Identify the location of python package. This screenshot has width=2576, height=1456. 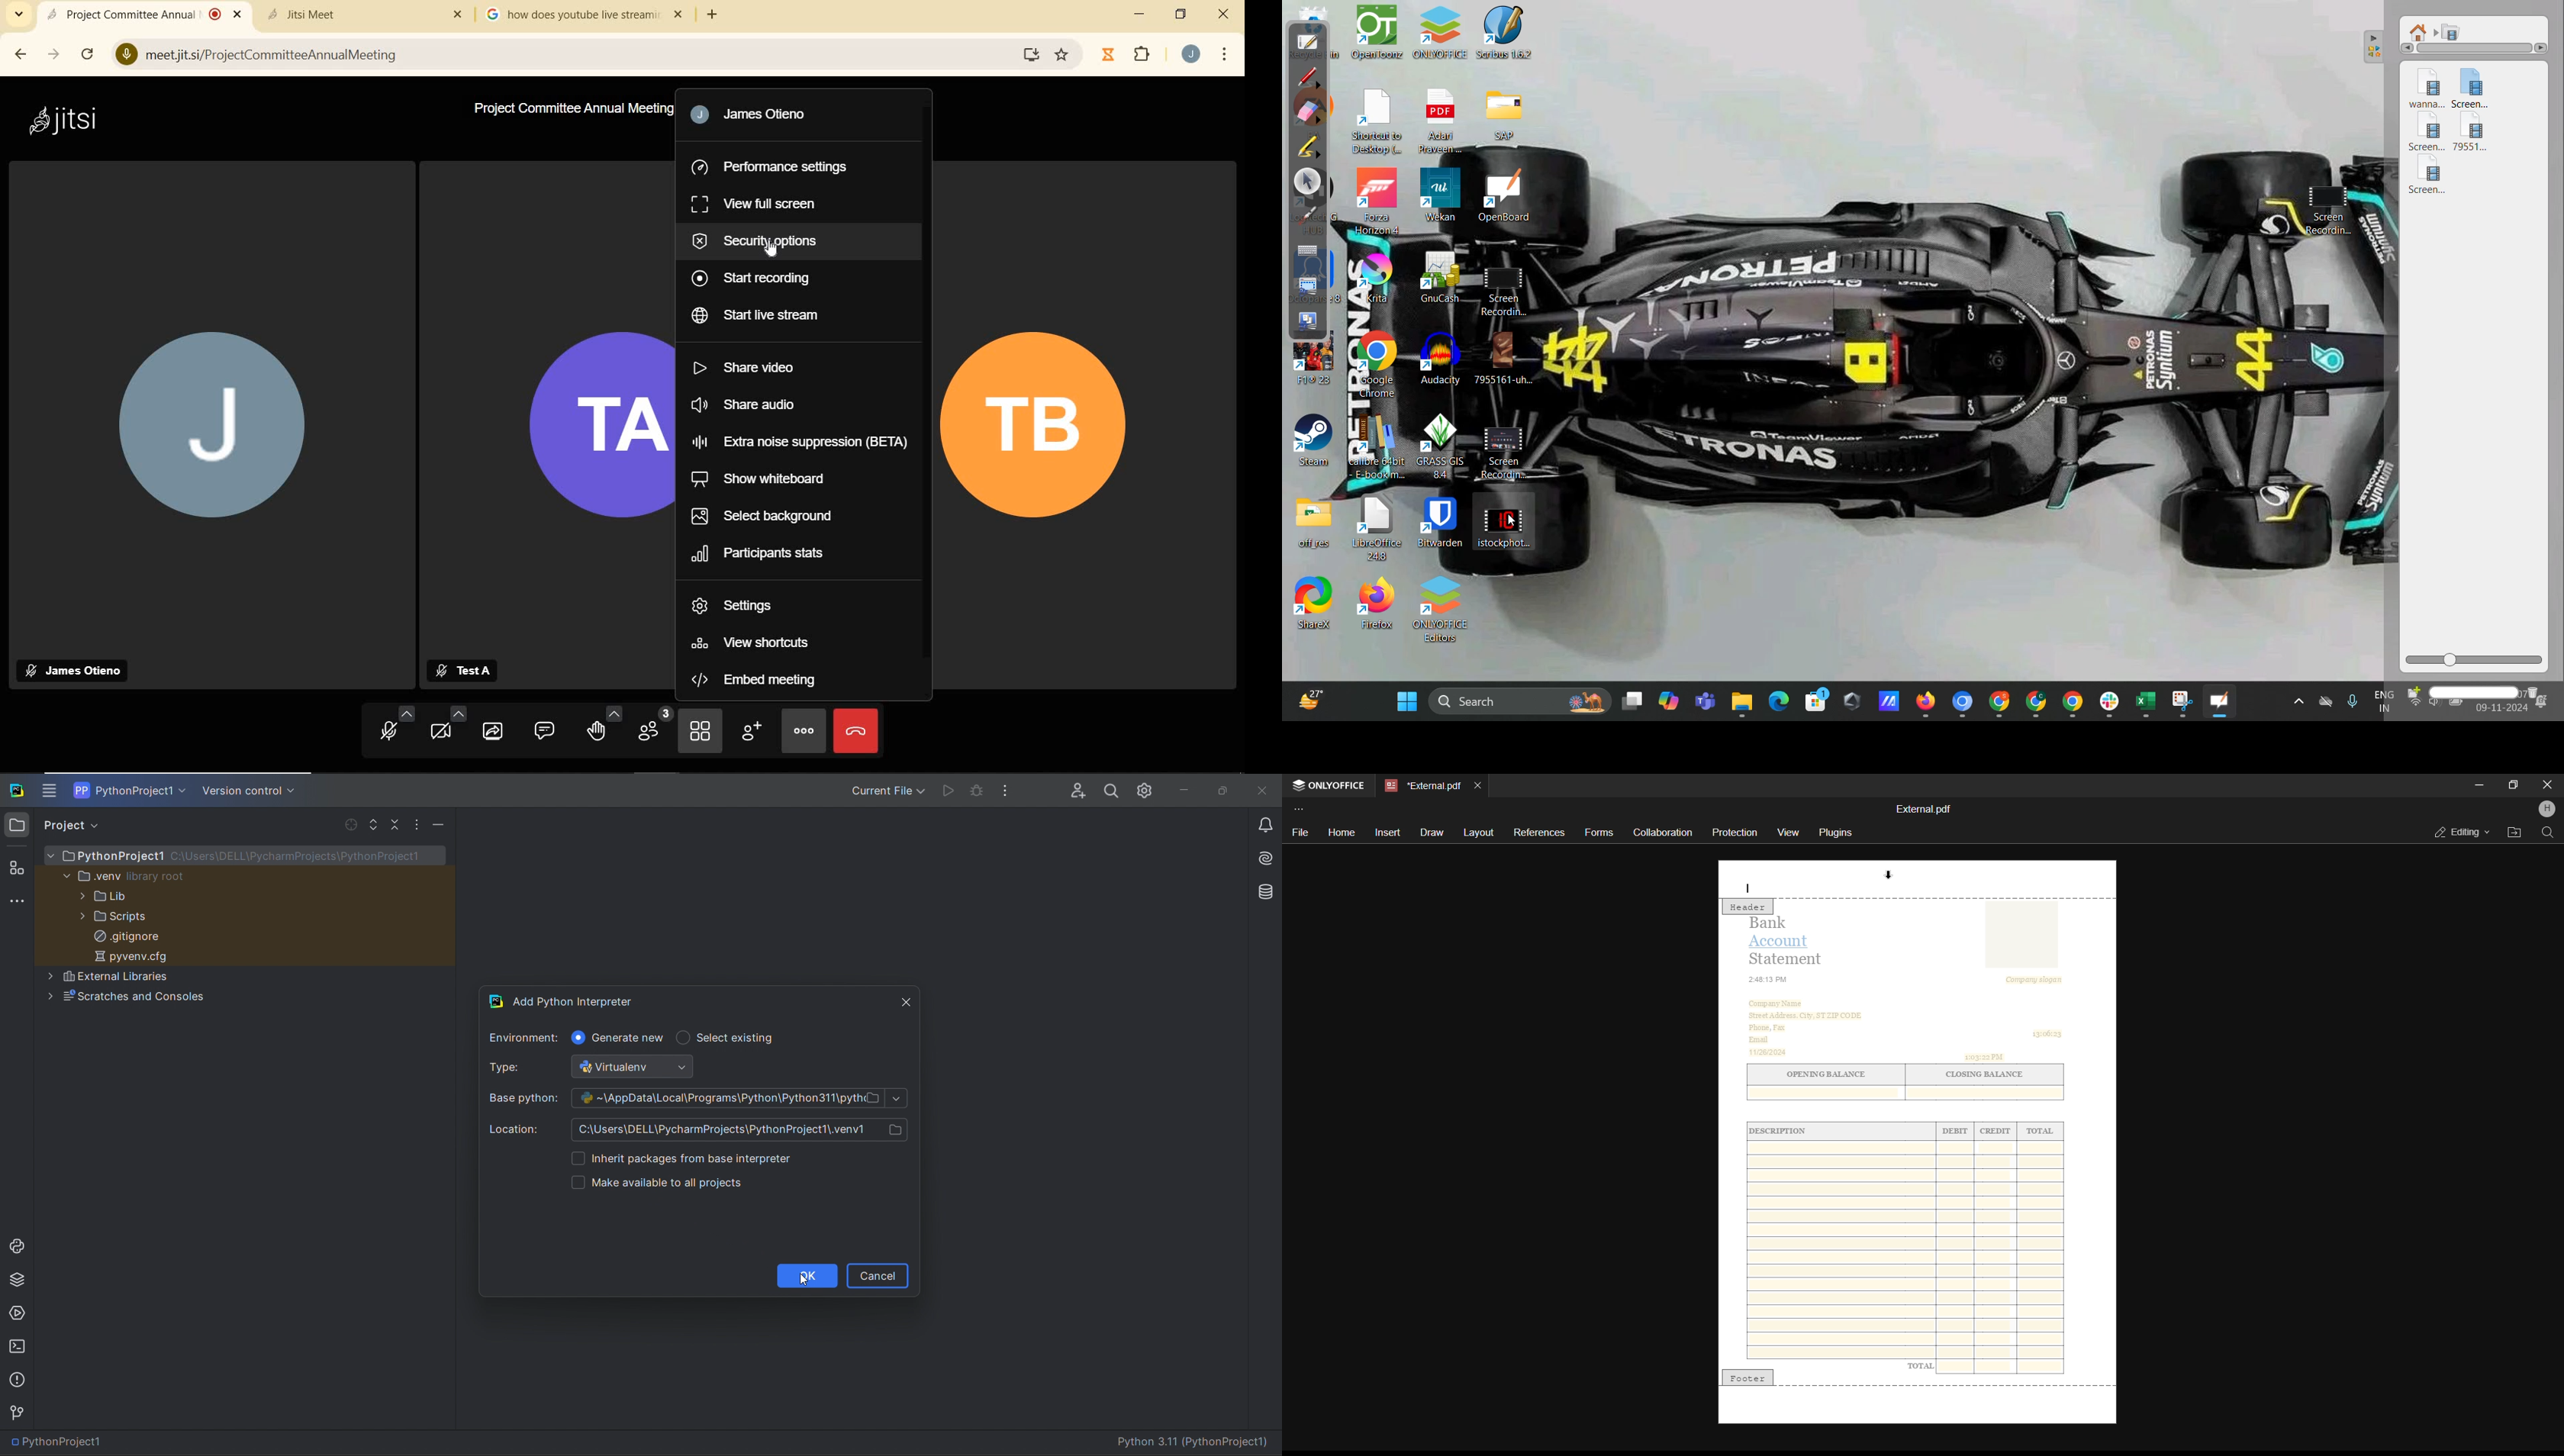
(17, 1283).